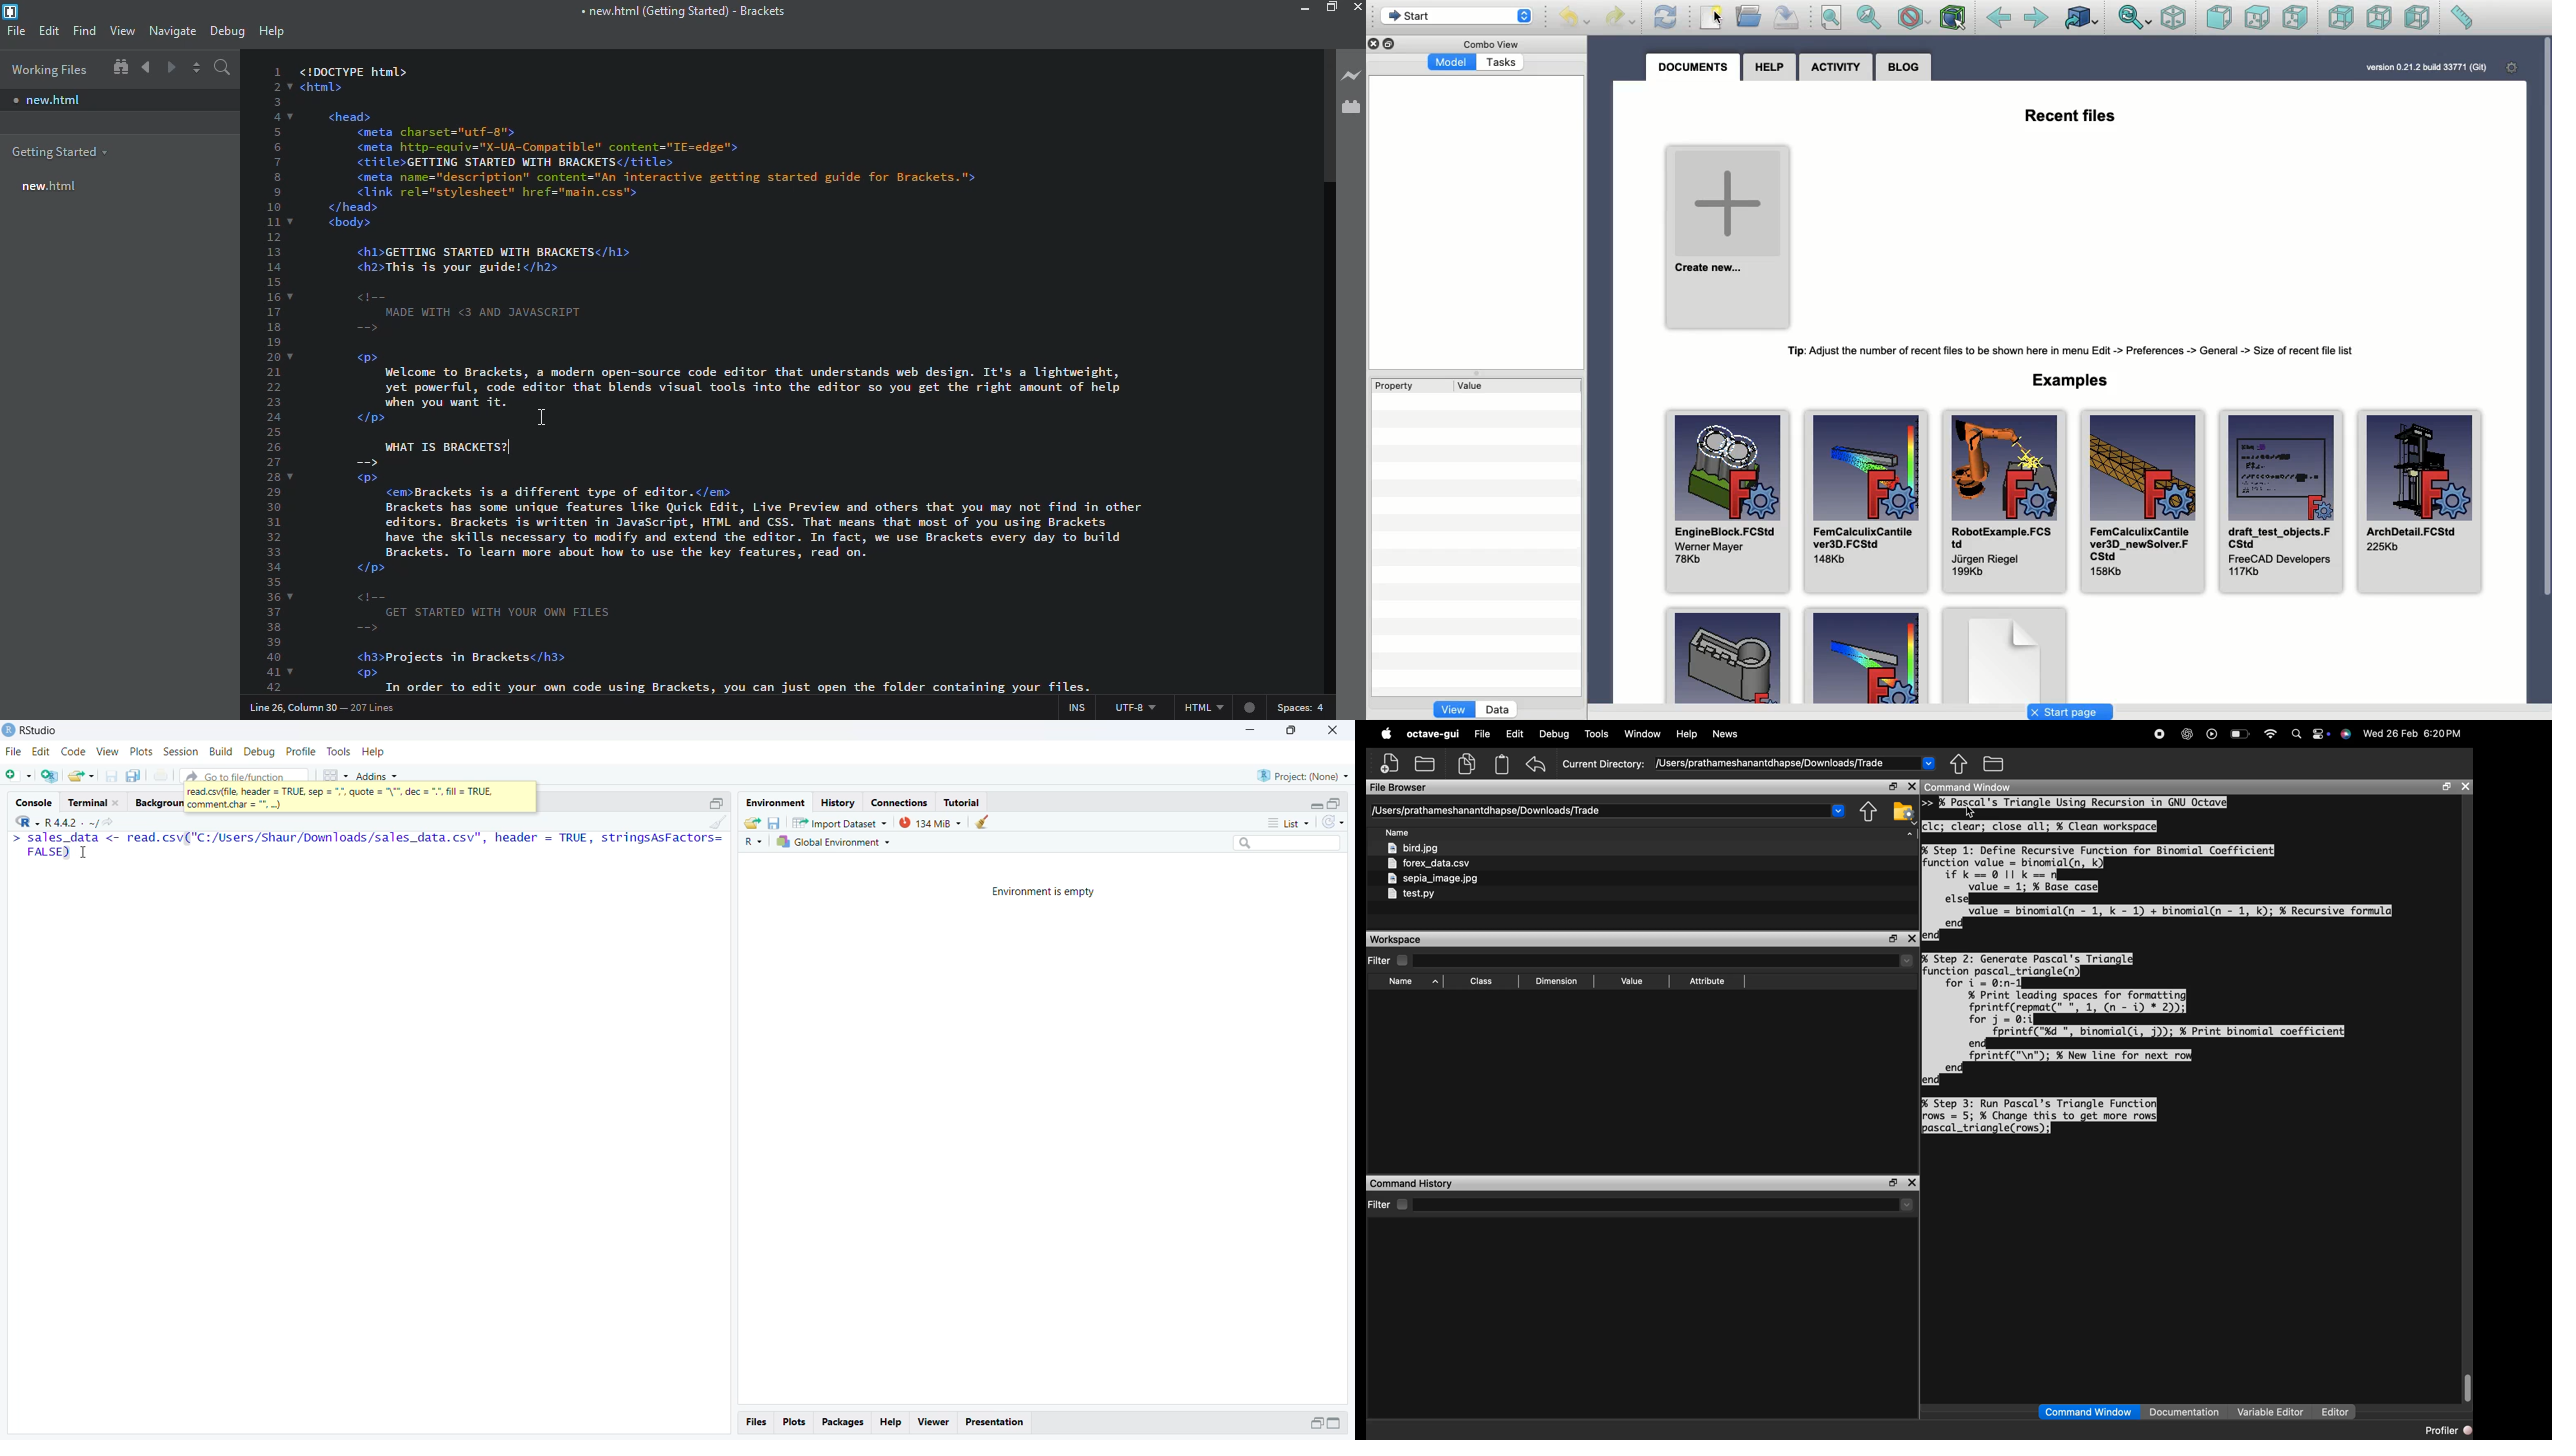  What do you see at coordinates (1473, 386) in the screenshot?
I see `Value` at bounding box center [1473, 386].